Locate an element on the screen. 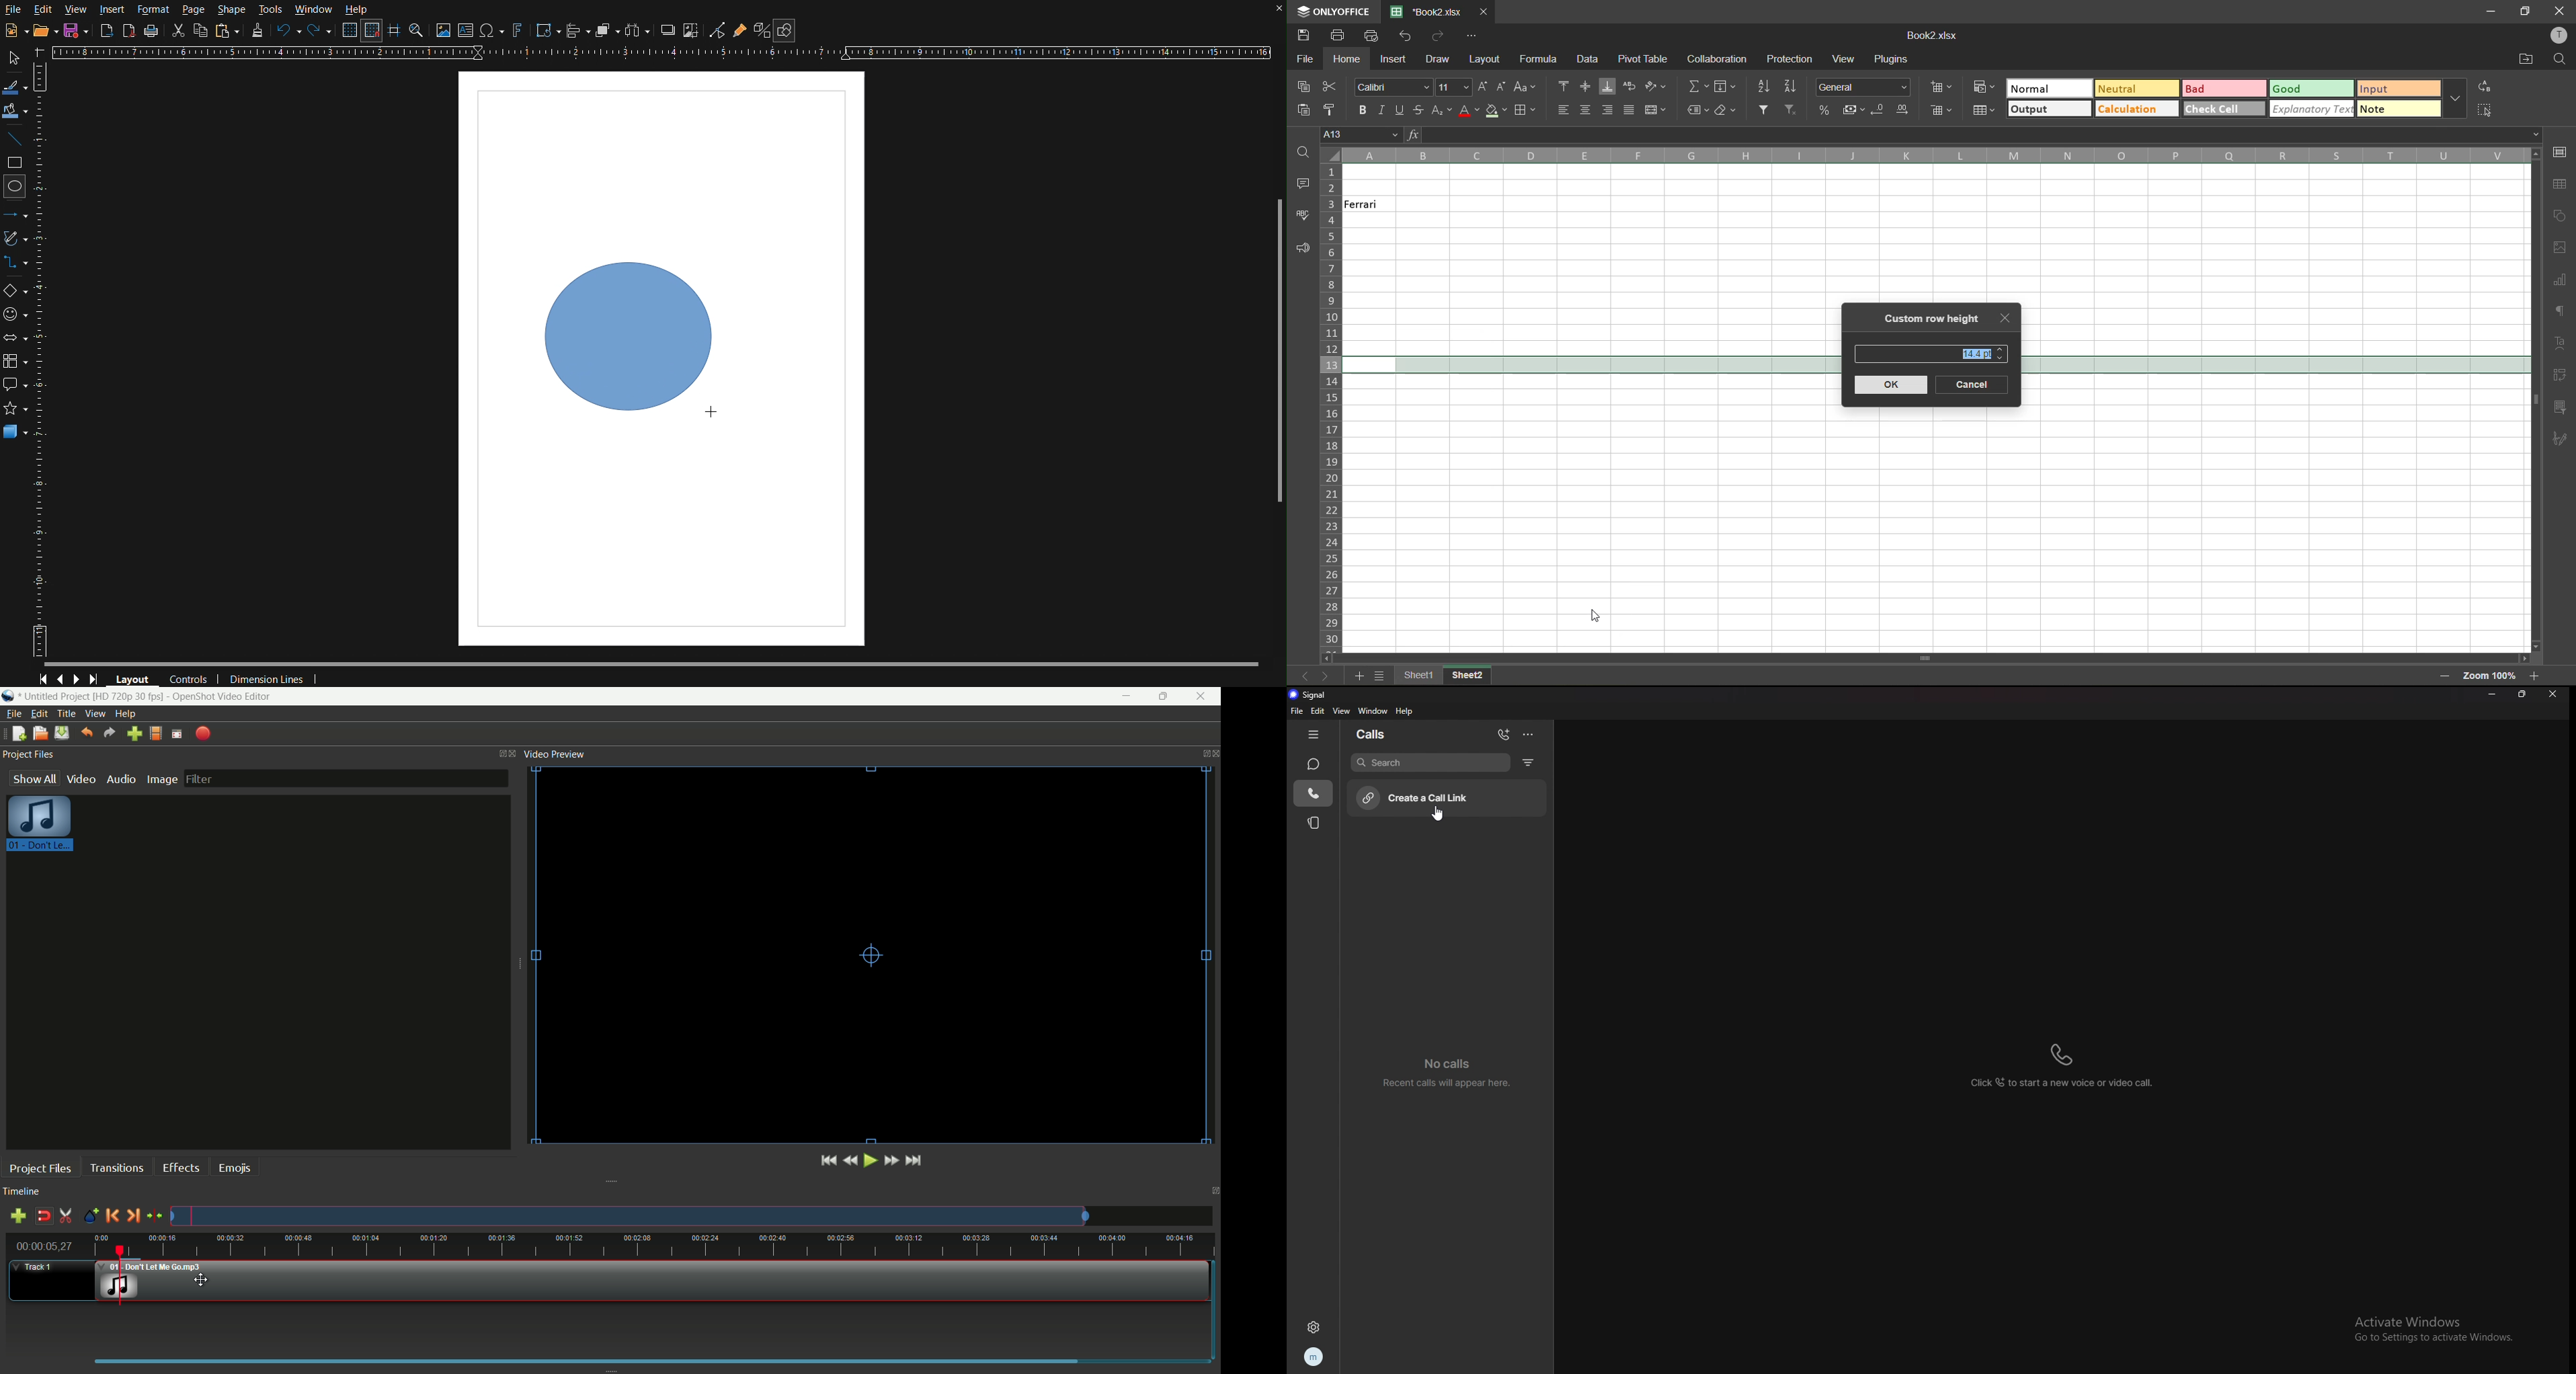 The height and width of the screenshot is (1400, 2576). redo is located at coordinates (109, 733).